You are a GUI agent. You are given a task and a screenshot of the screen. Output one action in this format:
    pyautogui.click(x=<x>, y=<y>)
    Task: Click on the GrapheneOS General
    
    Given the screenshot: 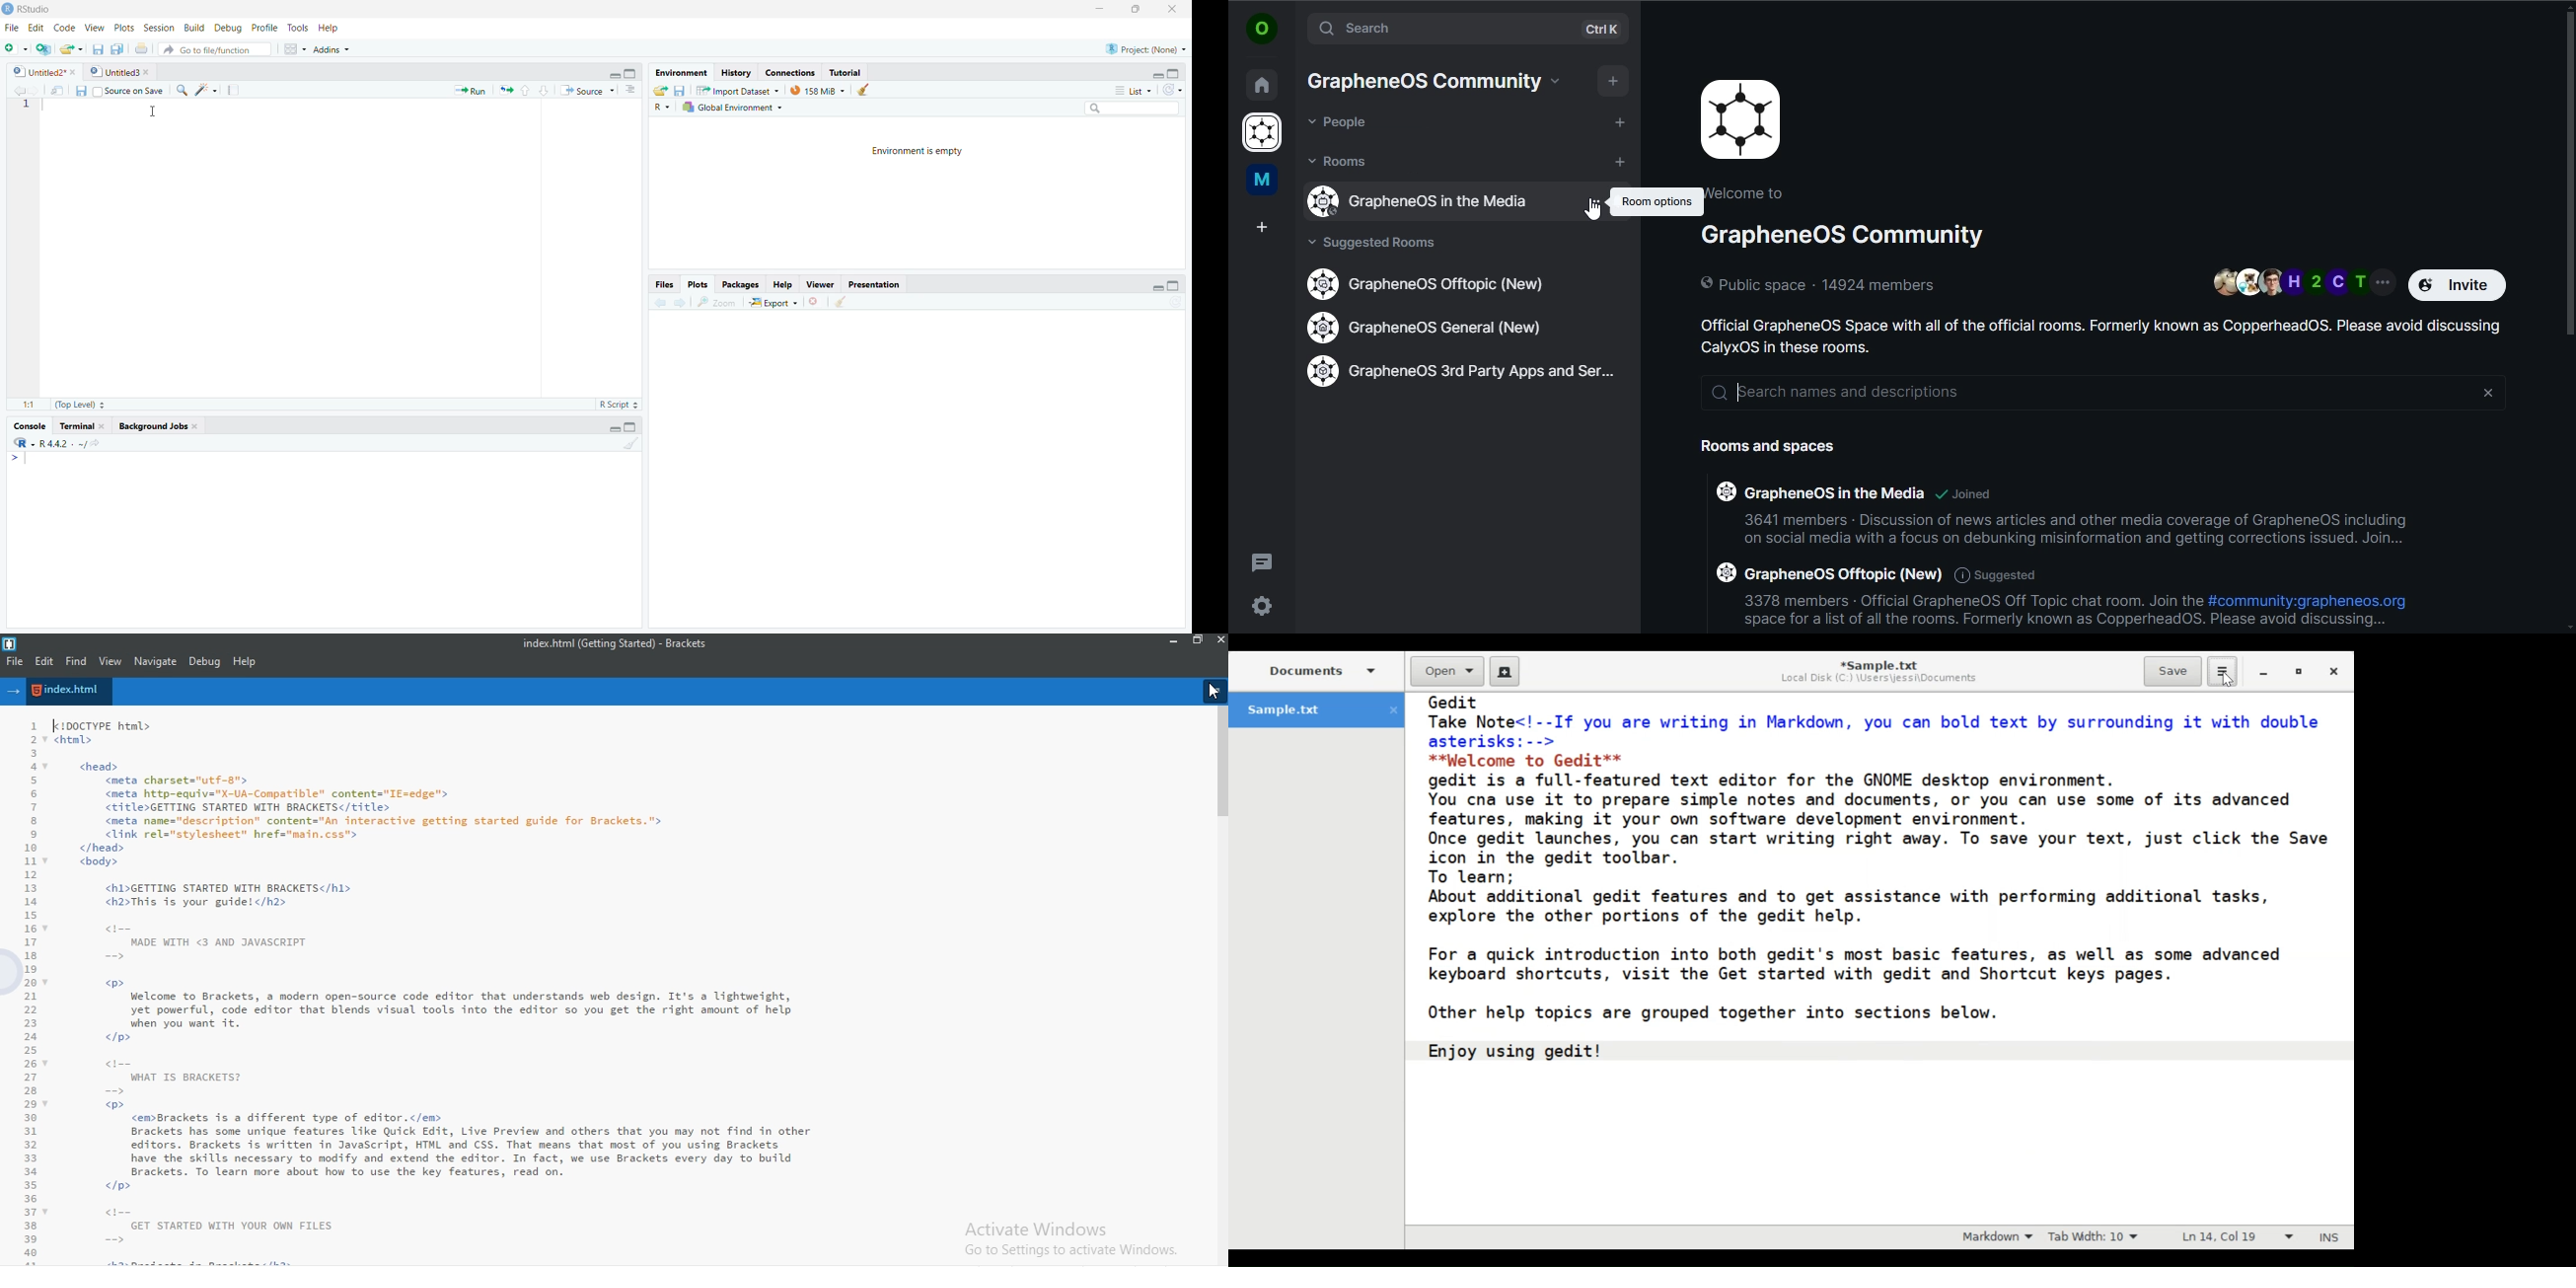 What is the action you would take?
    pyautogui.click(x=1432, y=330)
    